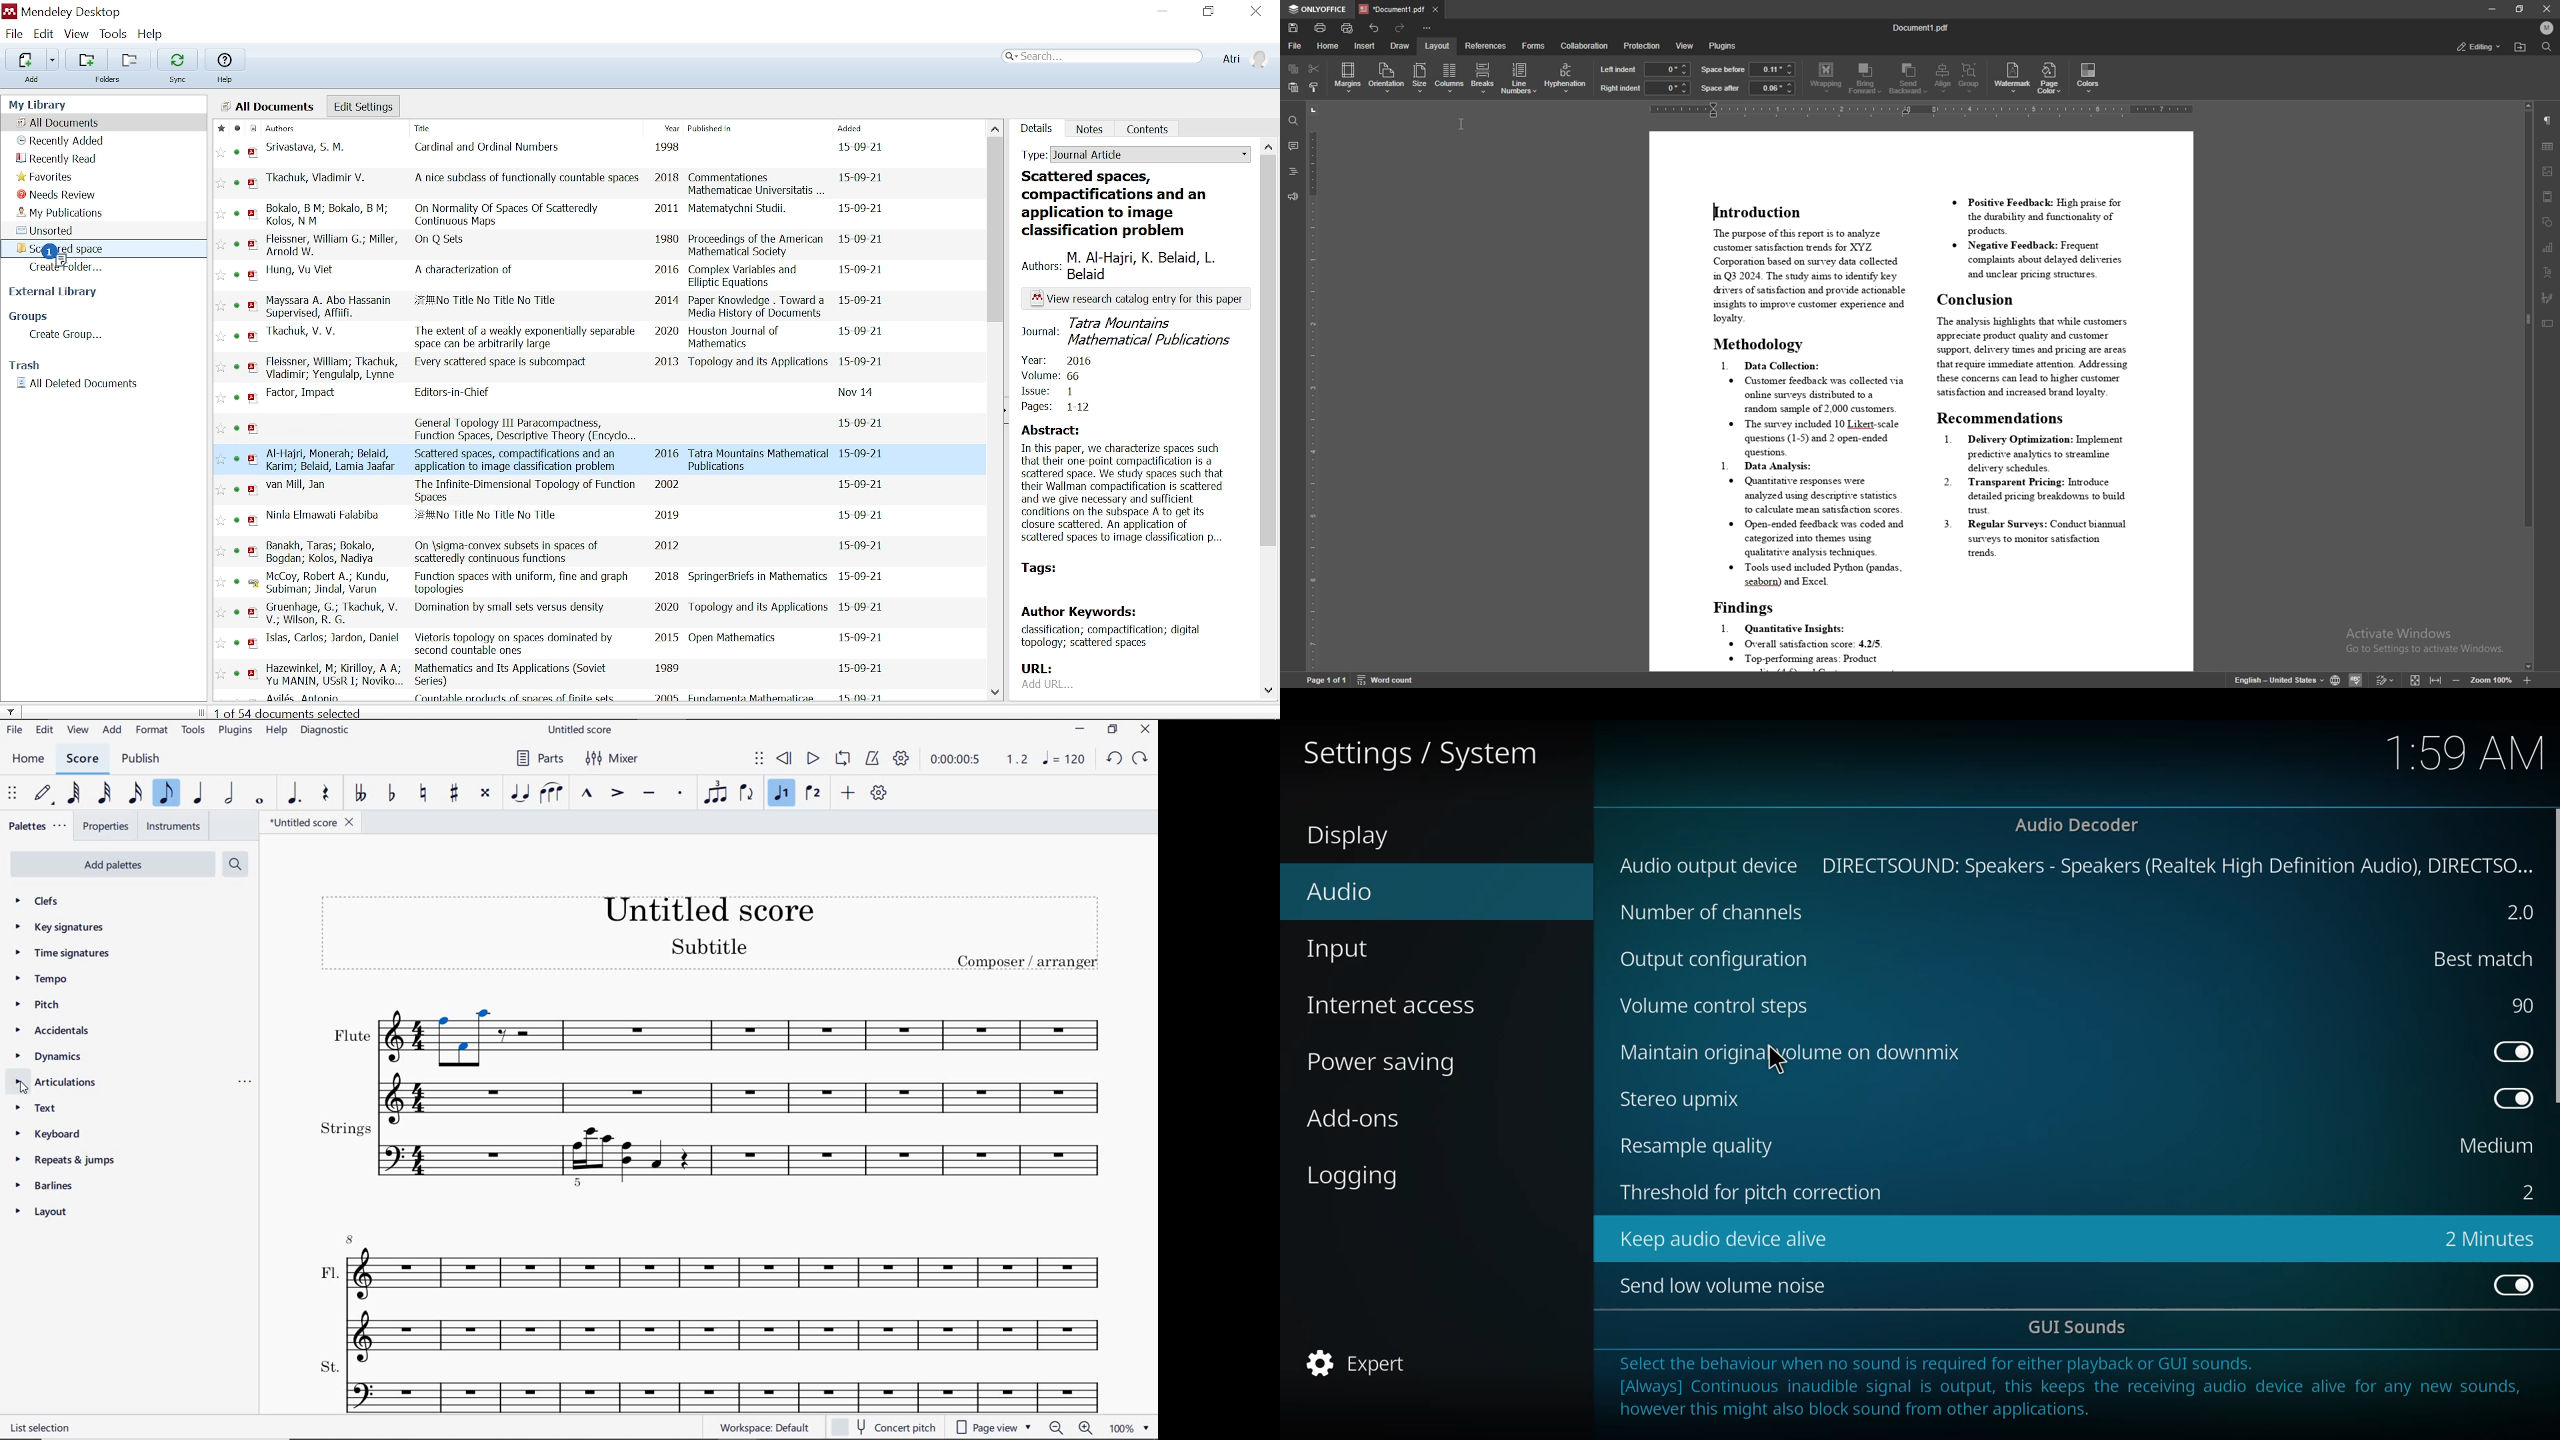  I want to click on title, so click(454, 394).